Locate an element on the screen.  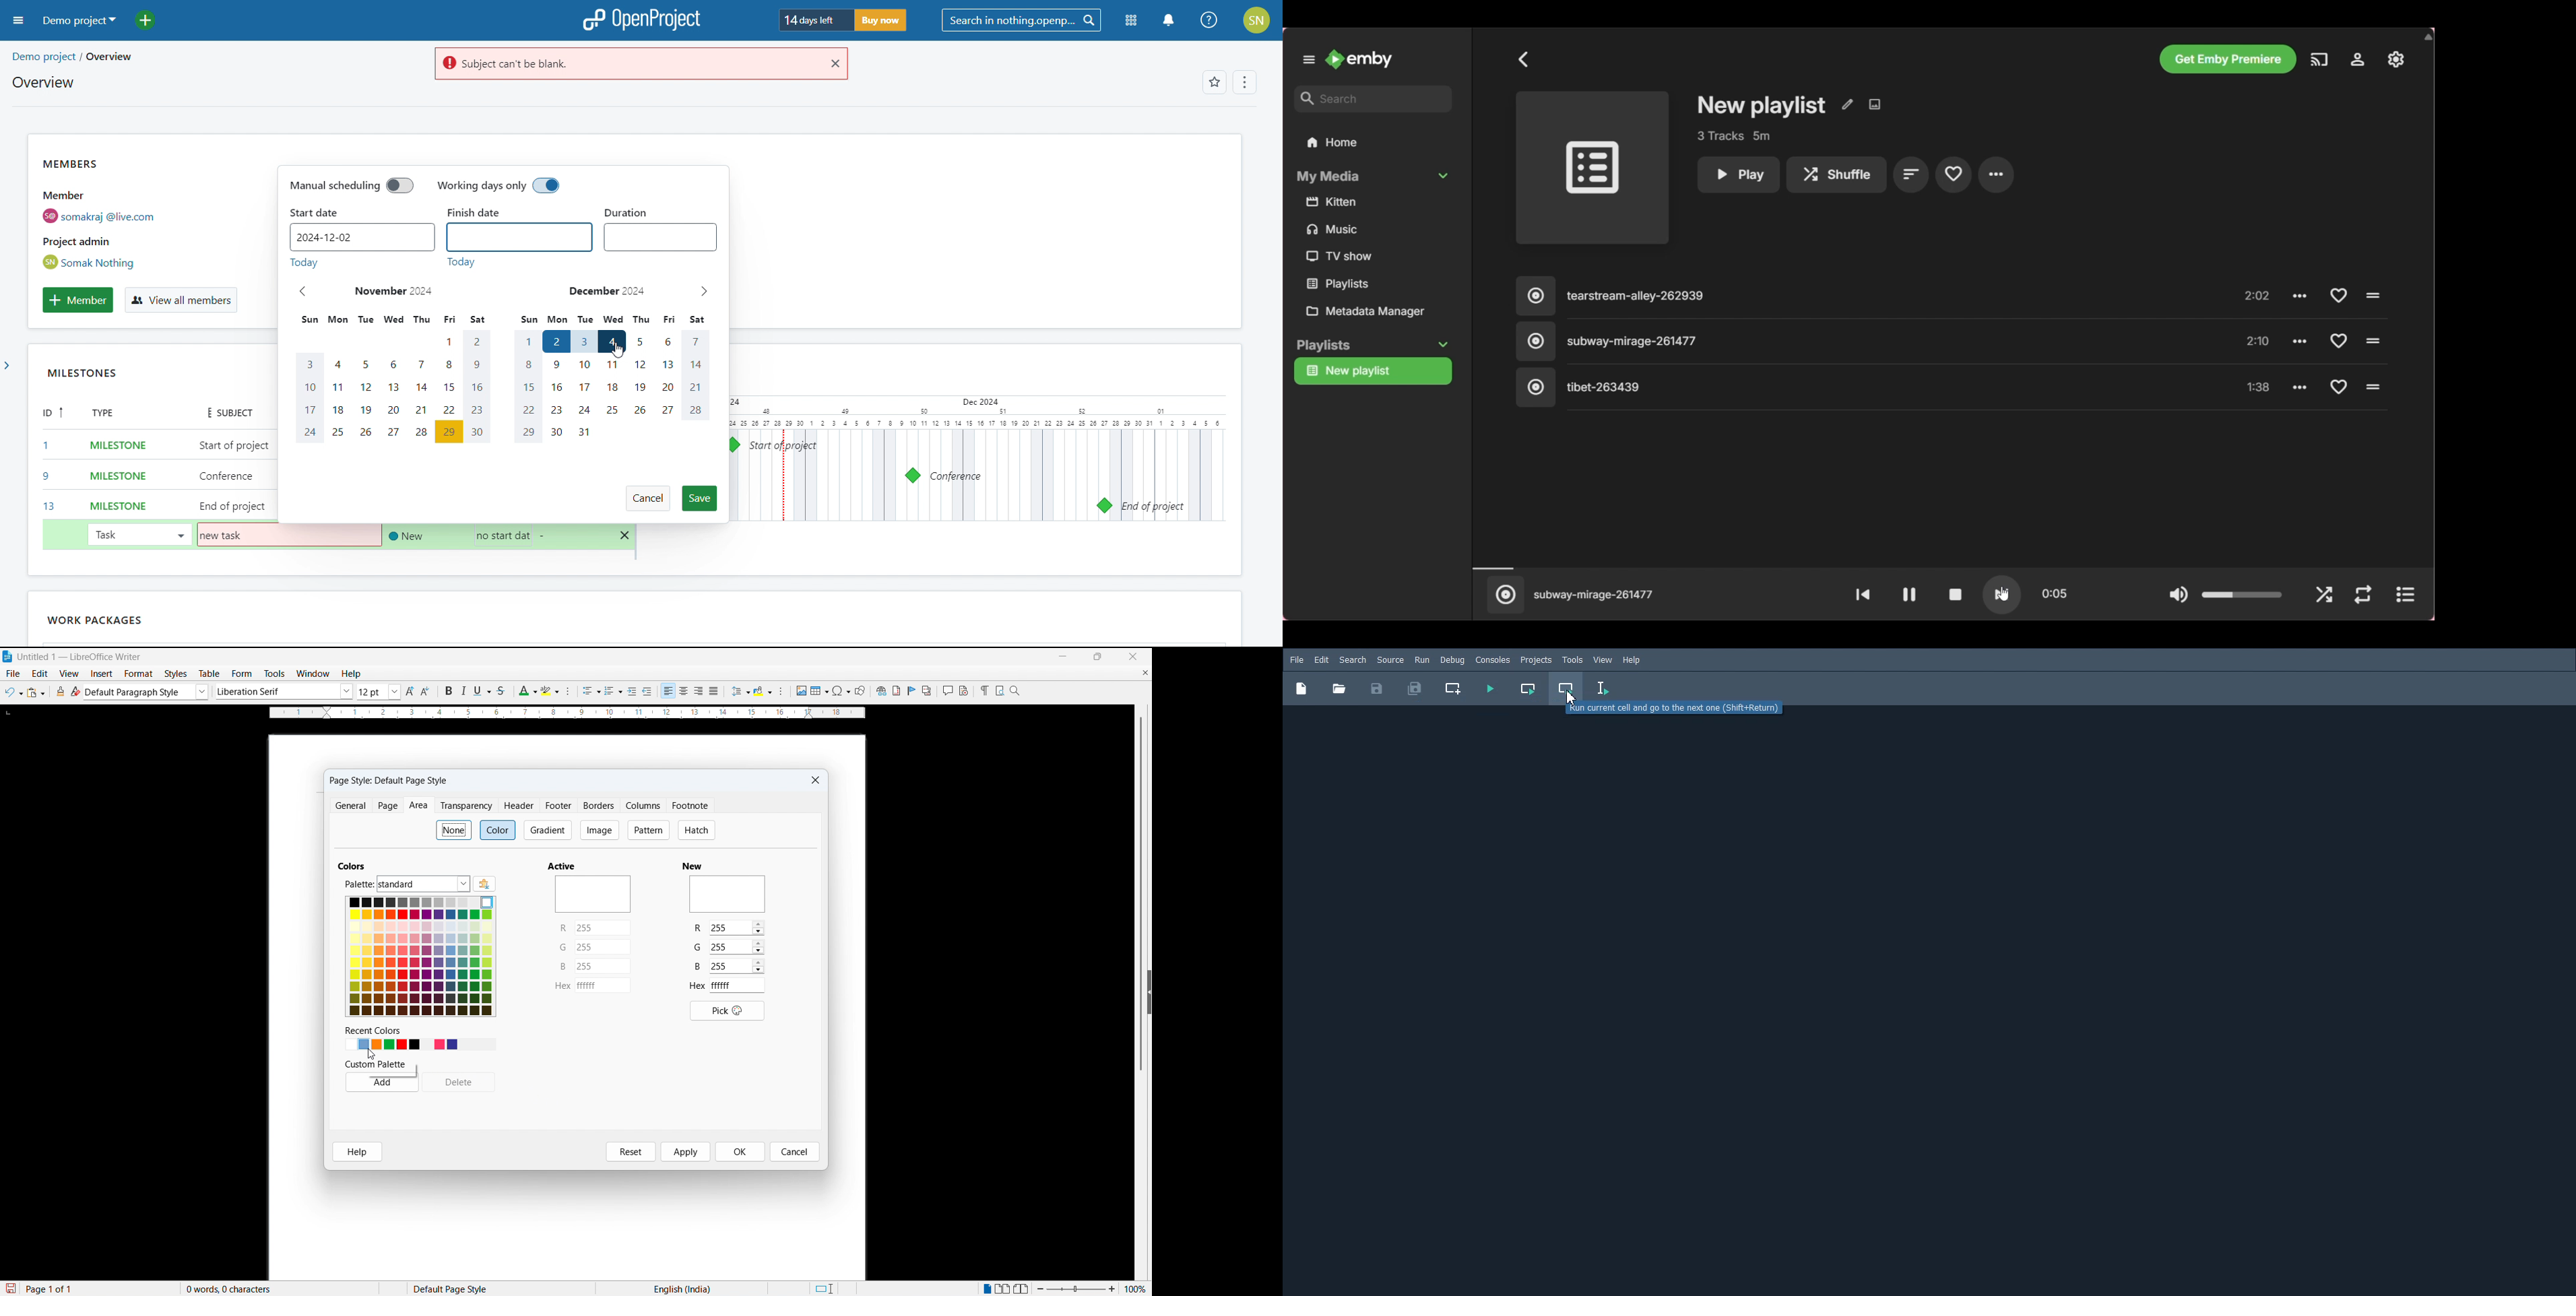
Playlists is located at coordinates (1370, 345).